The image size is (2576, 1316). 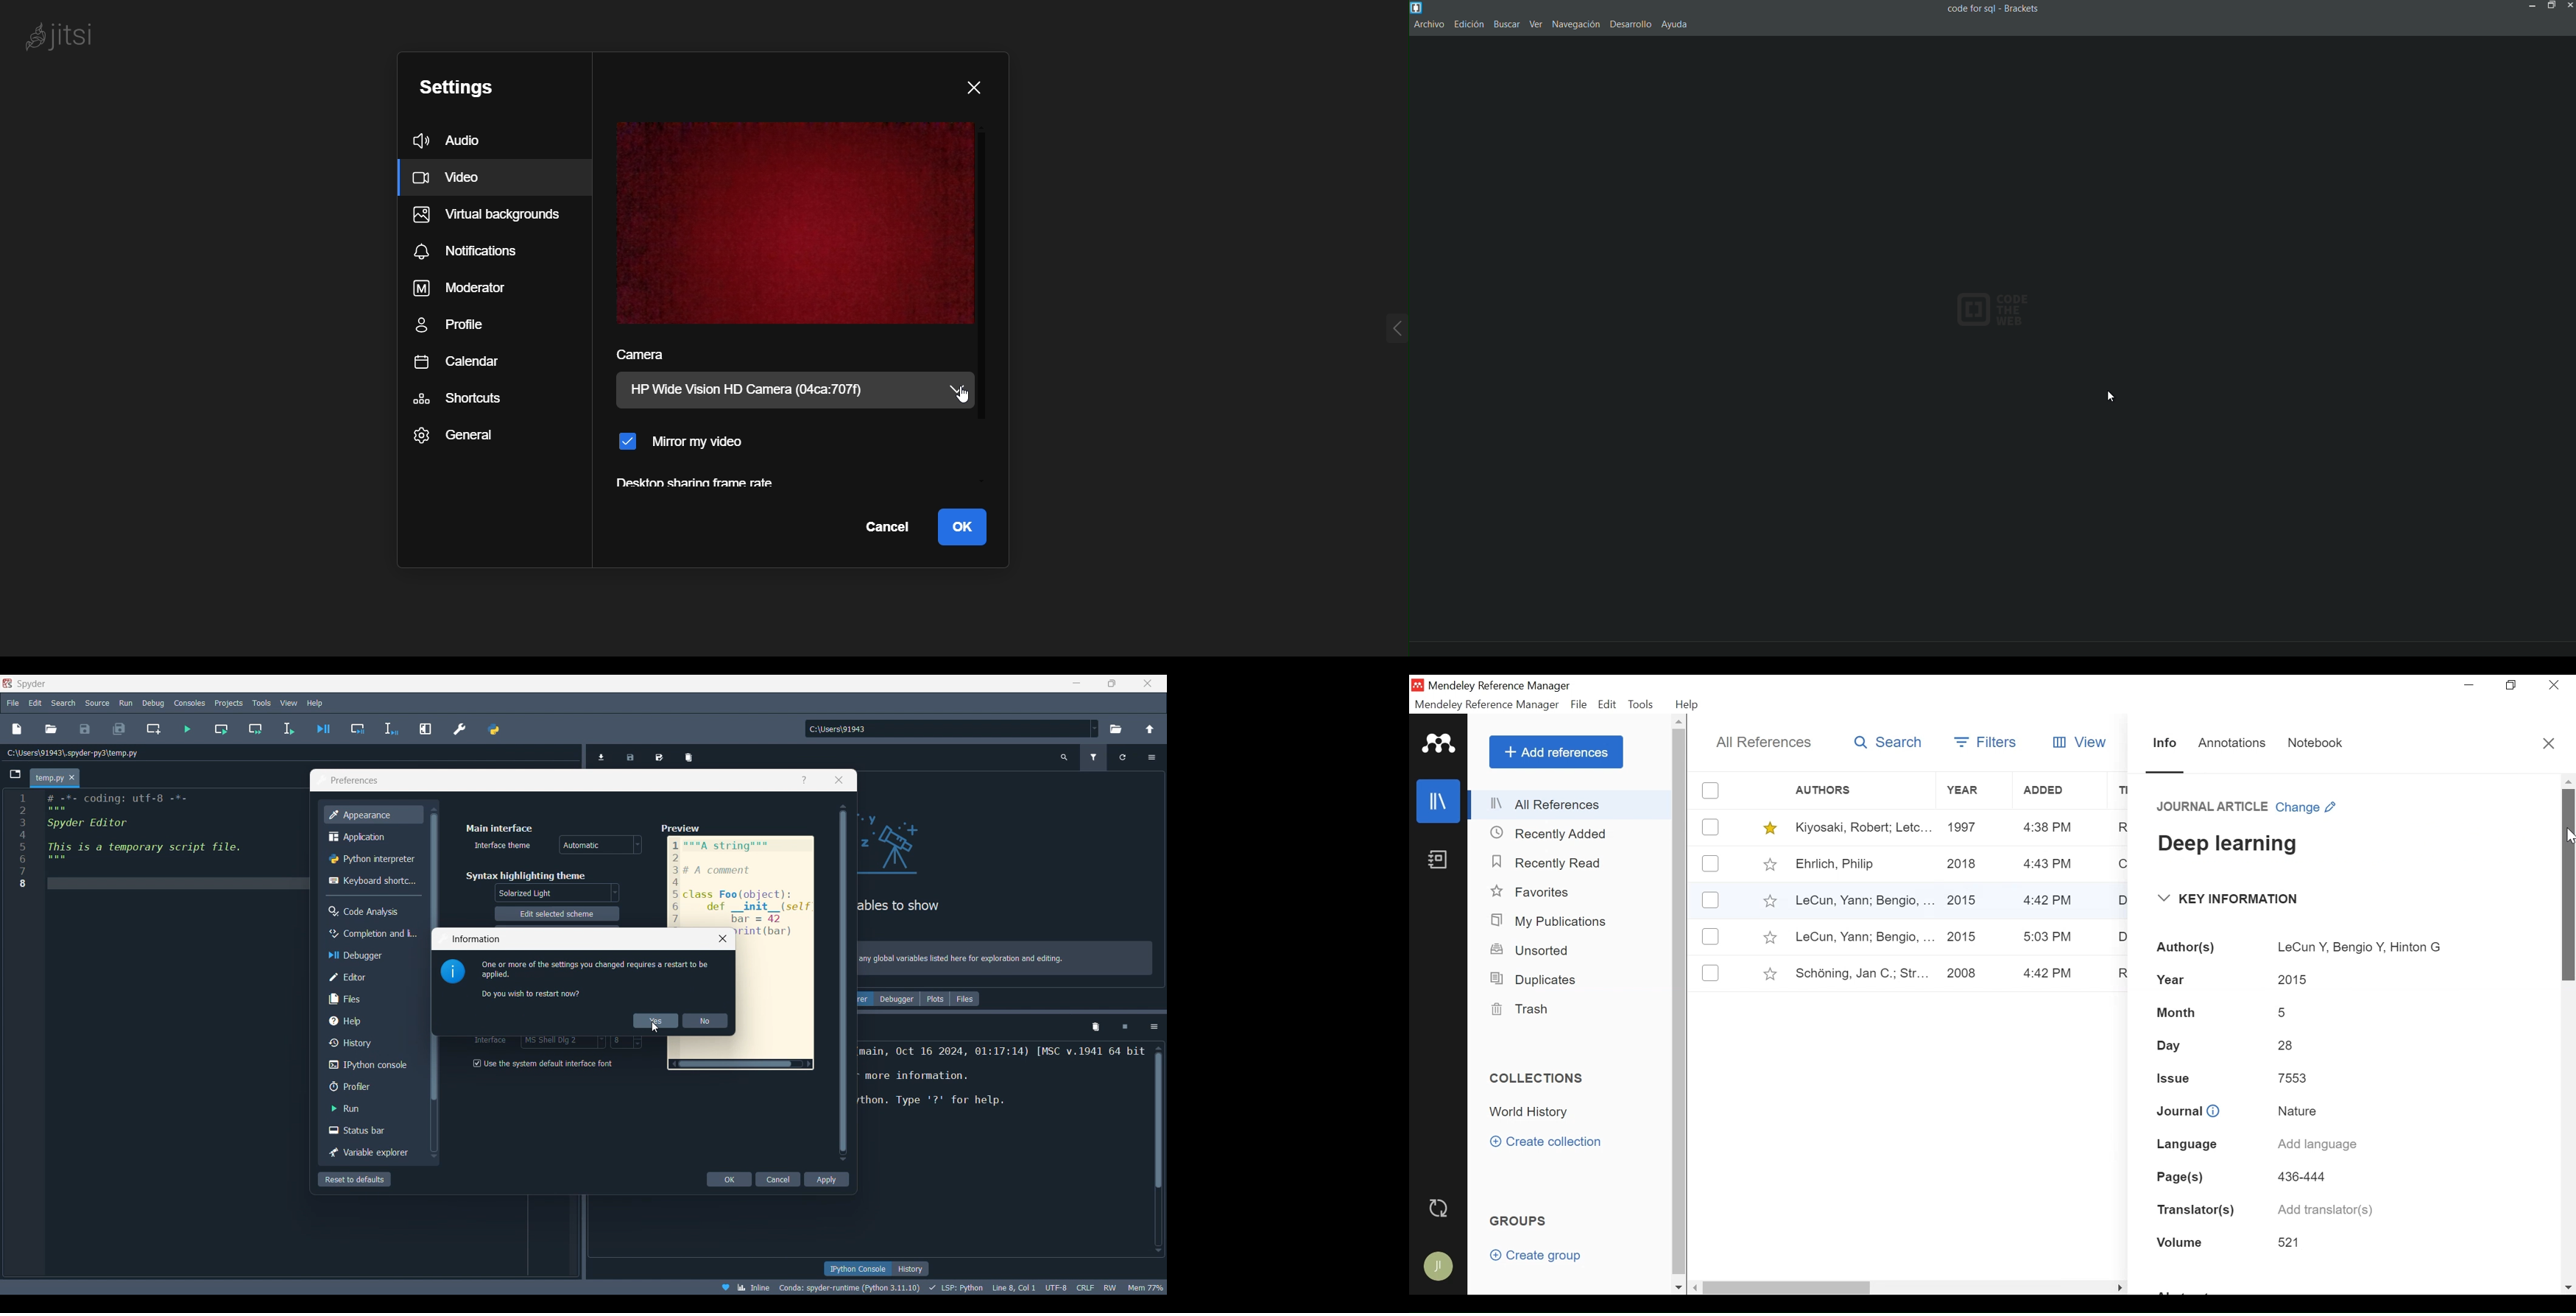 What do you see at coordinates (865, 999) in the screenshot?
I see `Variable explorer` at bounding box center [865, 999].